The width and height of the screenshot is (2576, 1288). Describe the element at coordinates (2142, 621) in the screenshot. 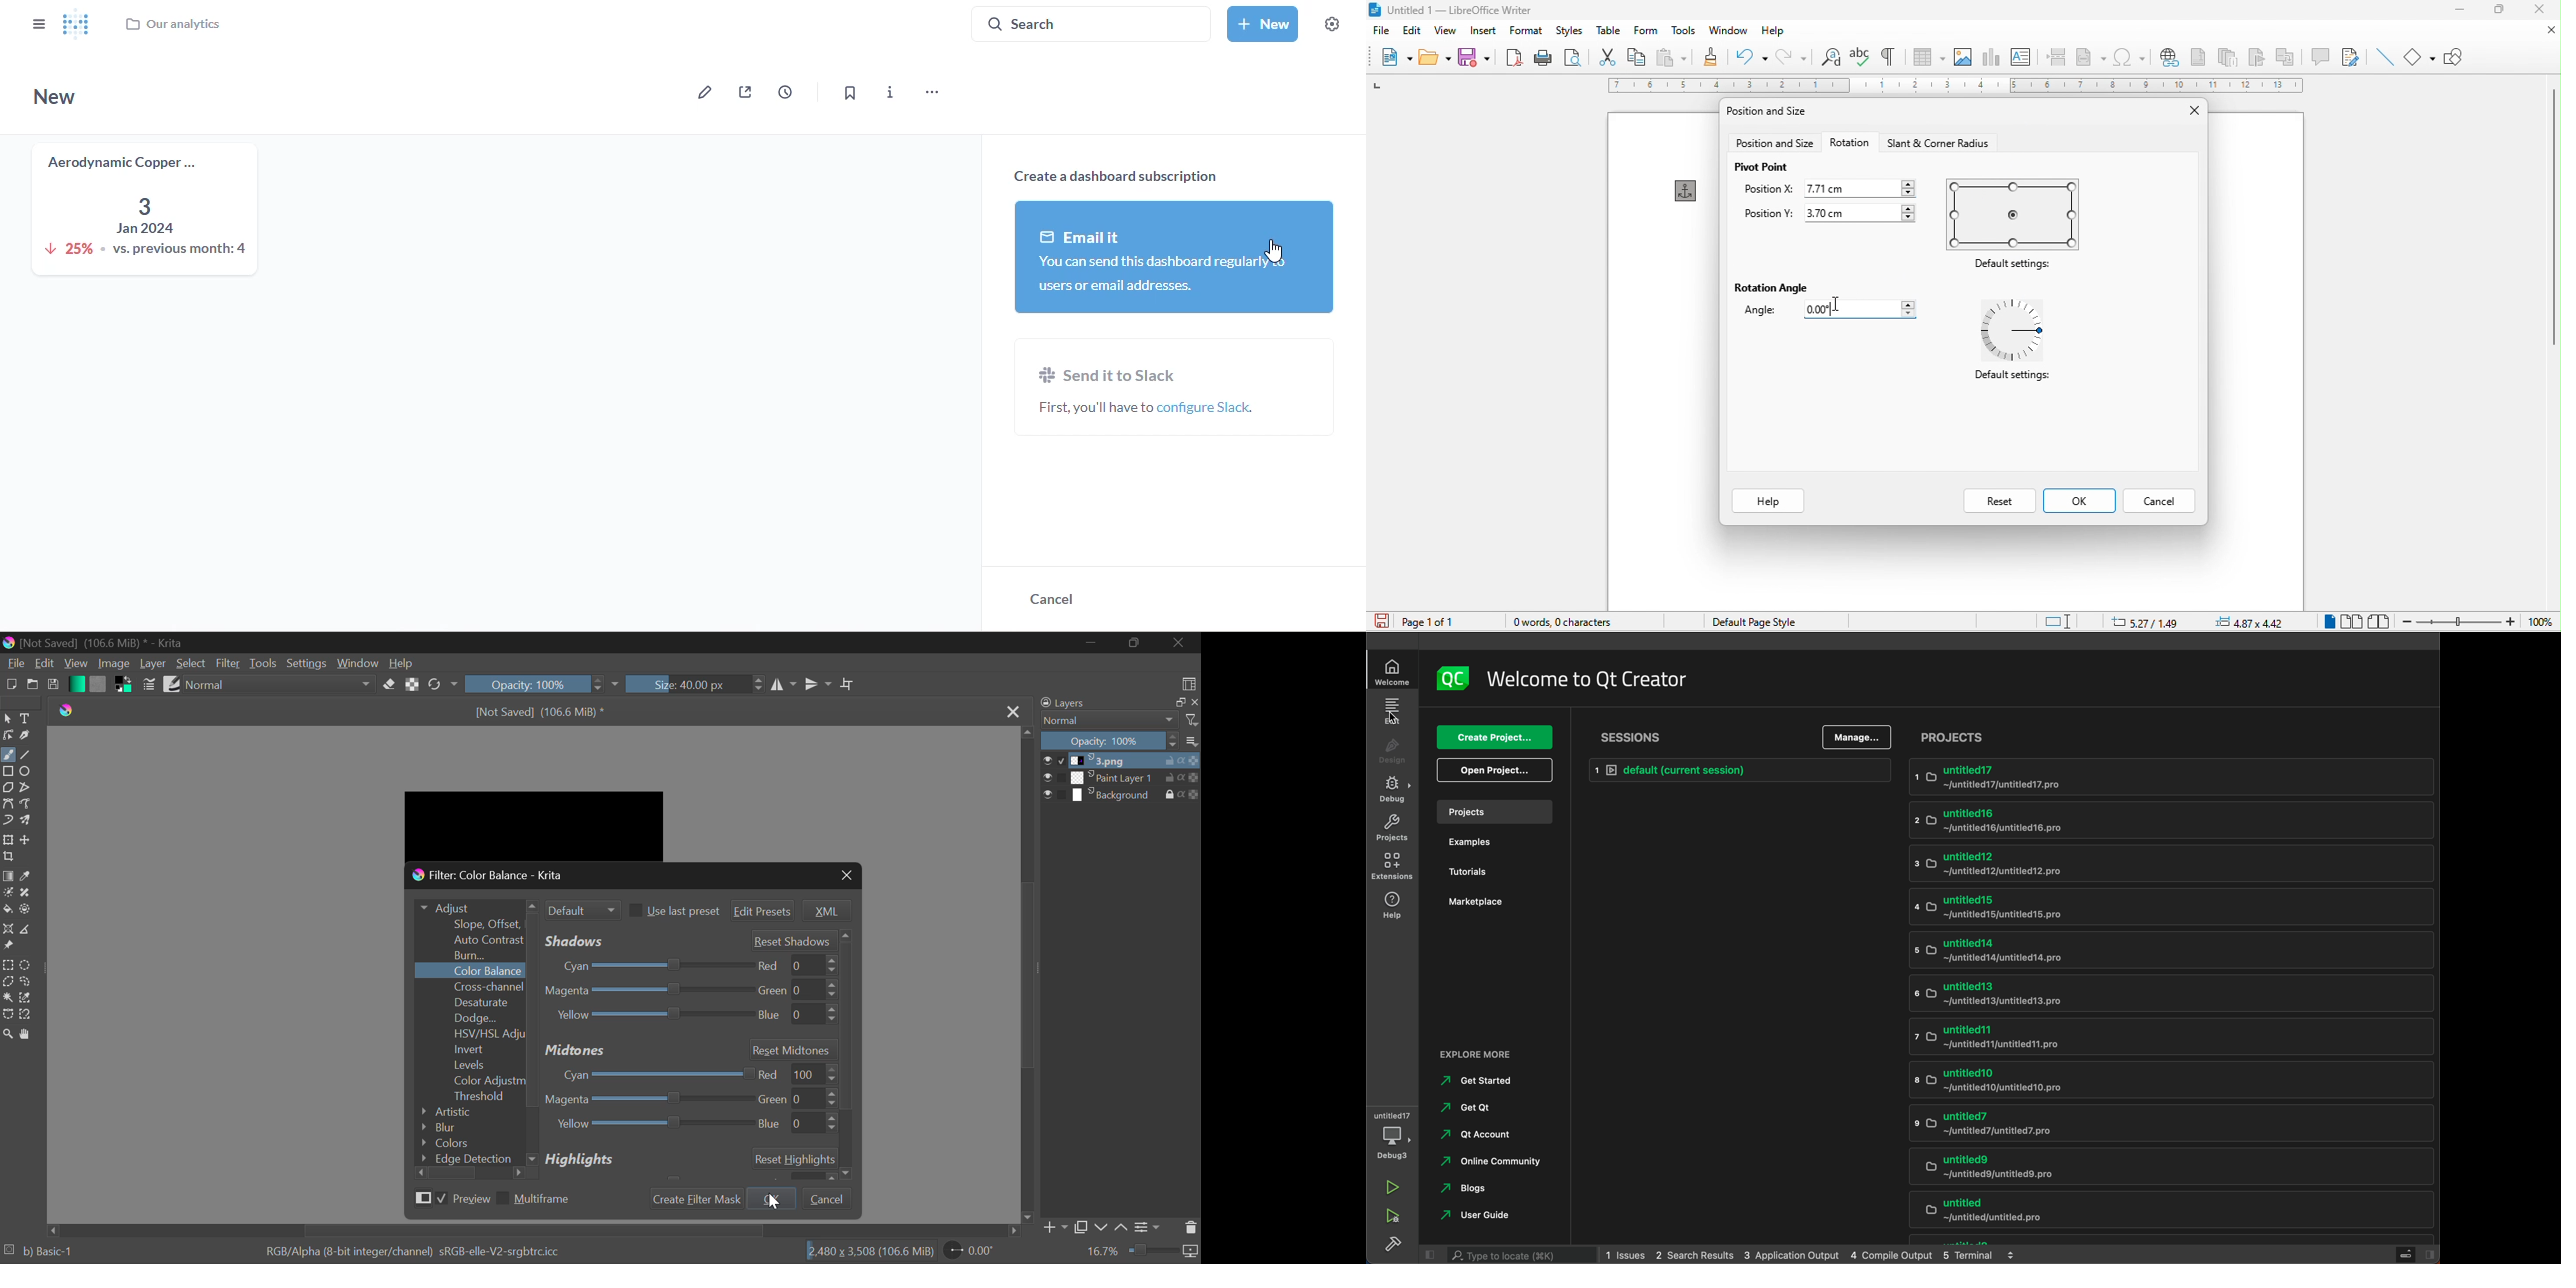

I see `5.27/1.49` at that location.